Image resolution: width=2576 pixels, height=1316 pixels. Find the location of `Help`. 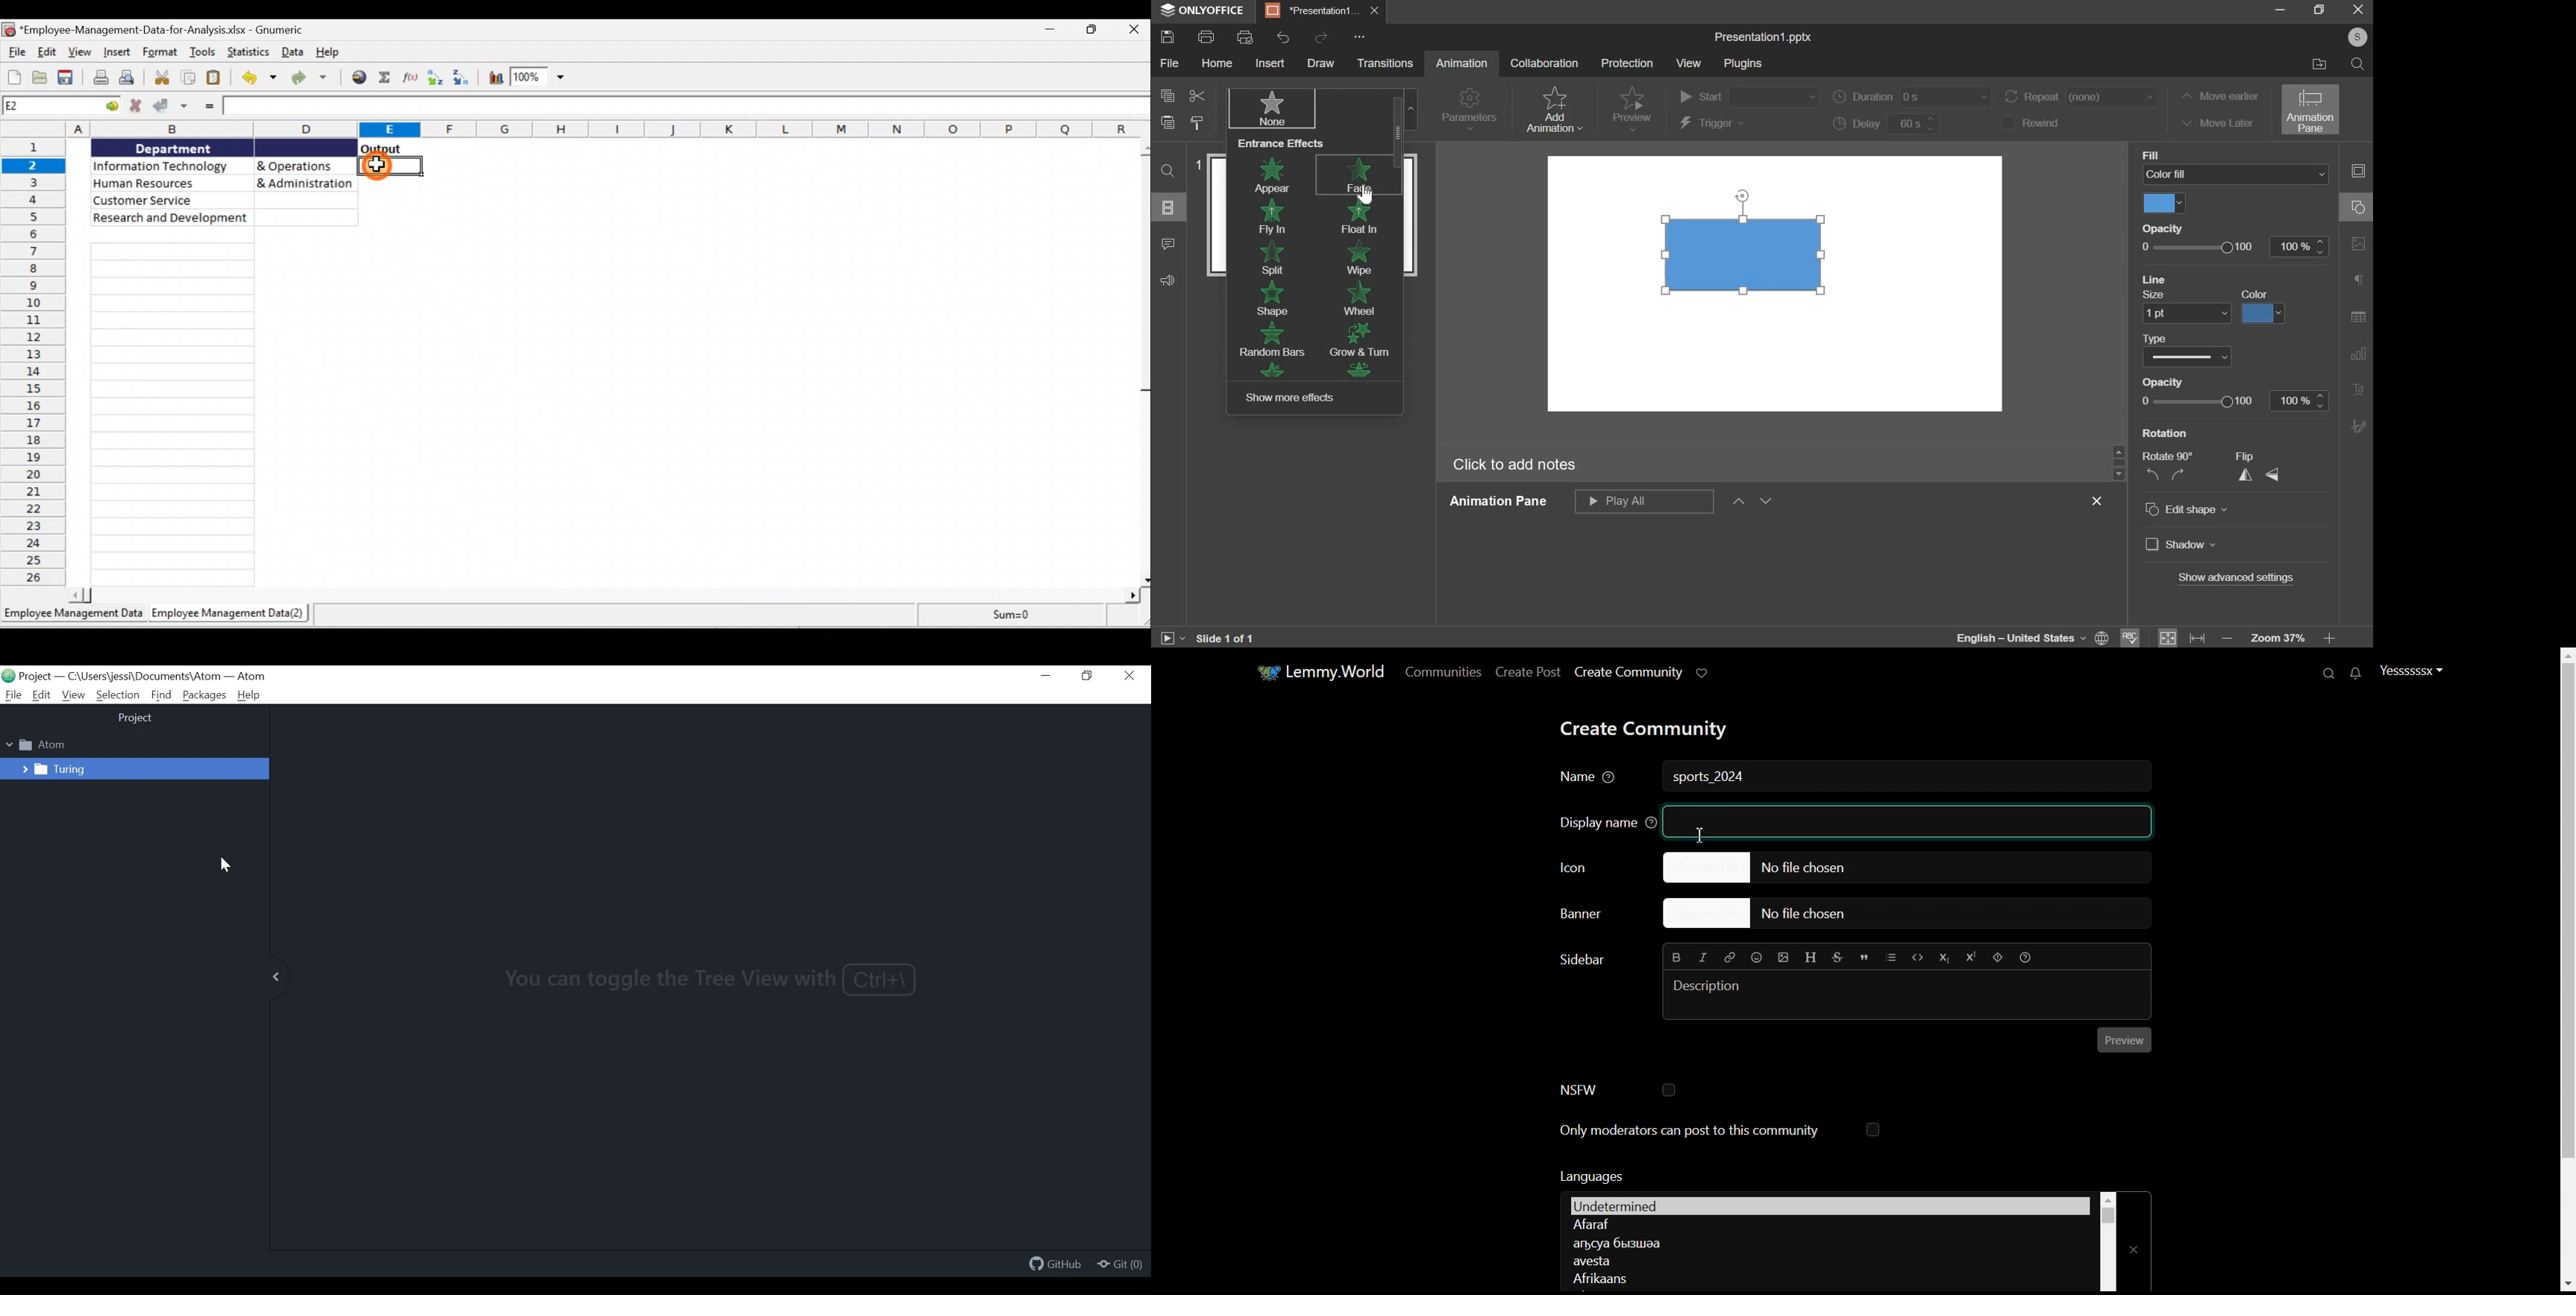

Help is located at coordinates (326, 52).